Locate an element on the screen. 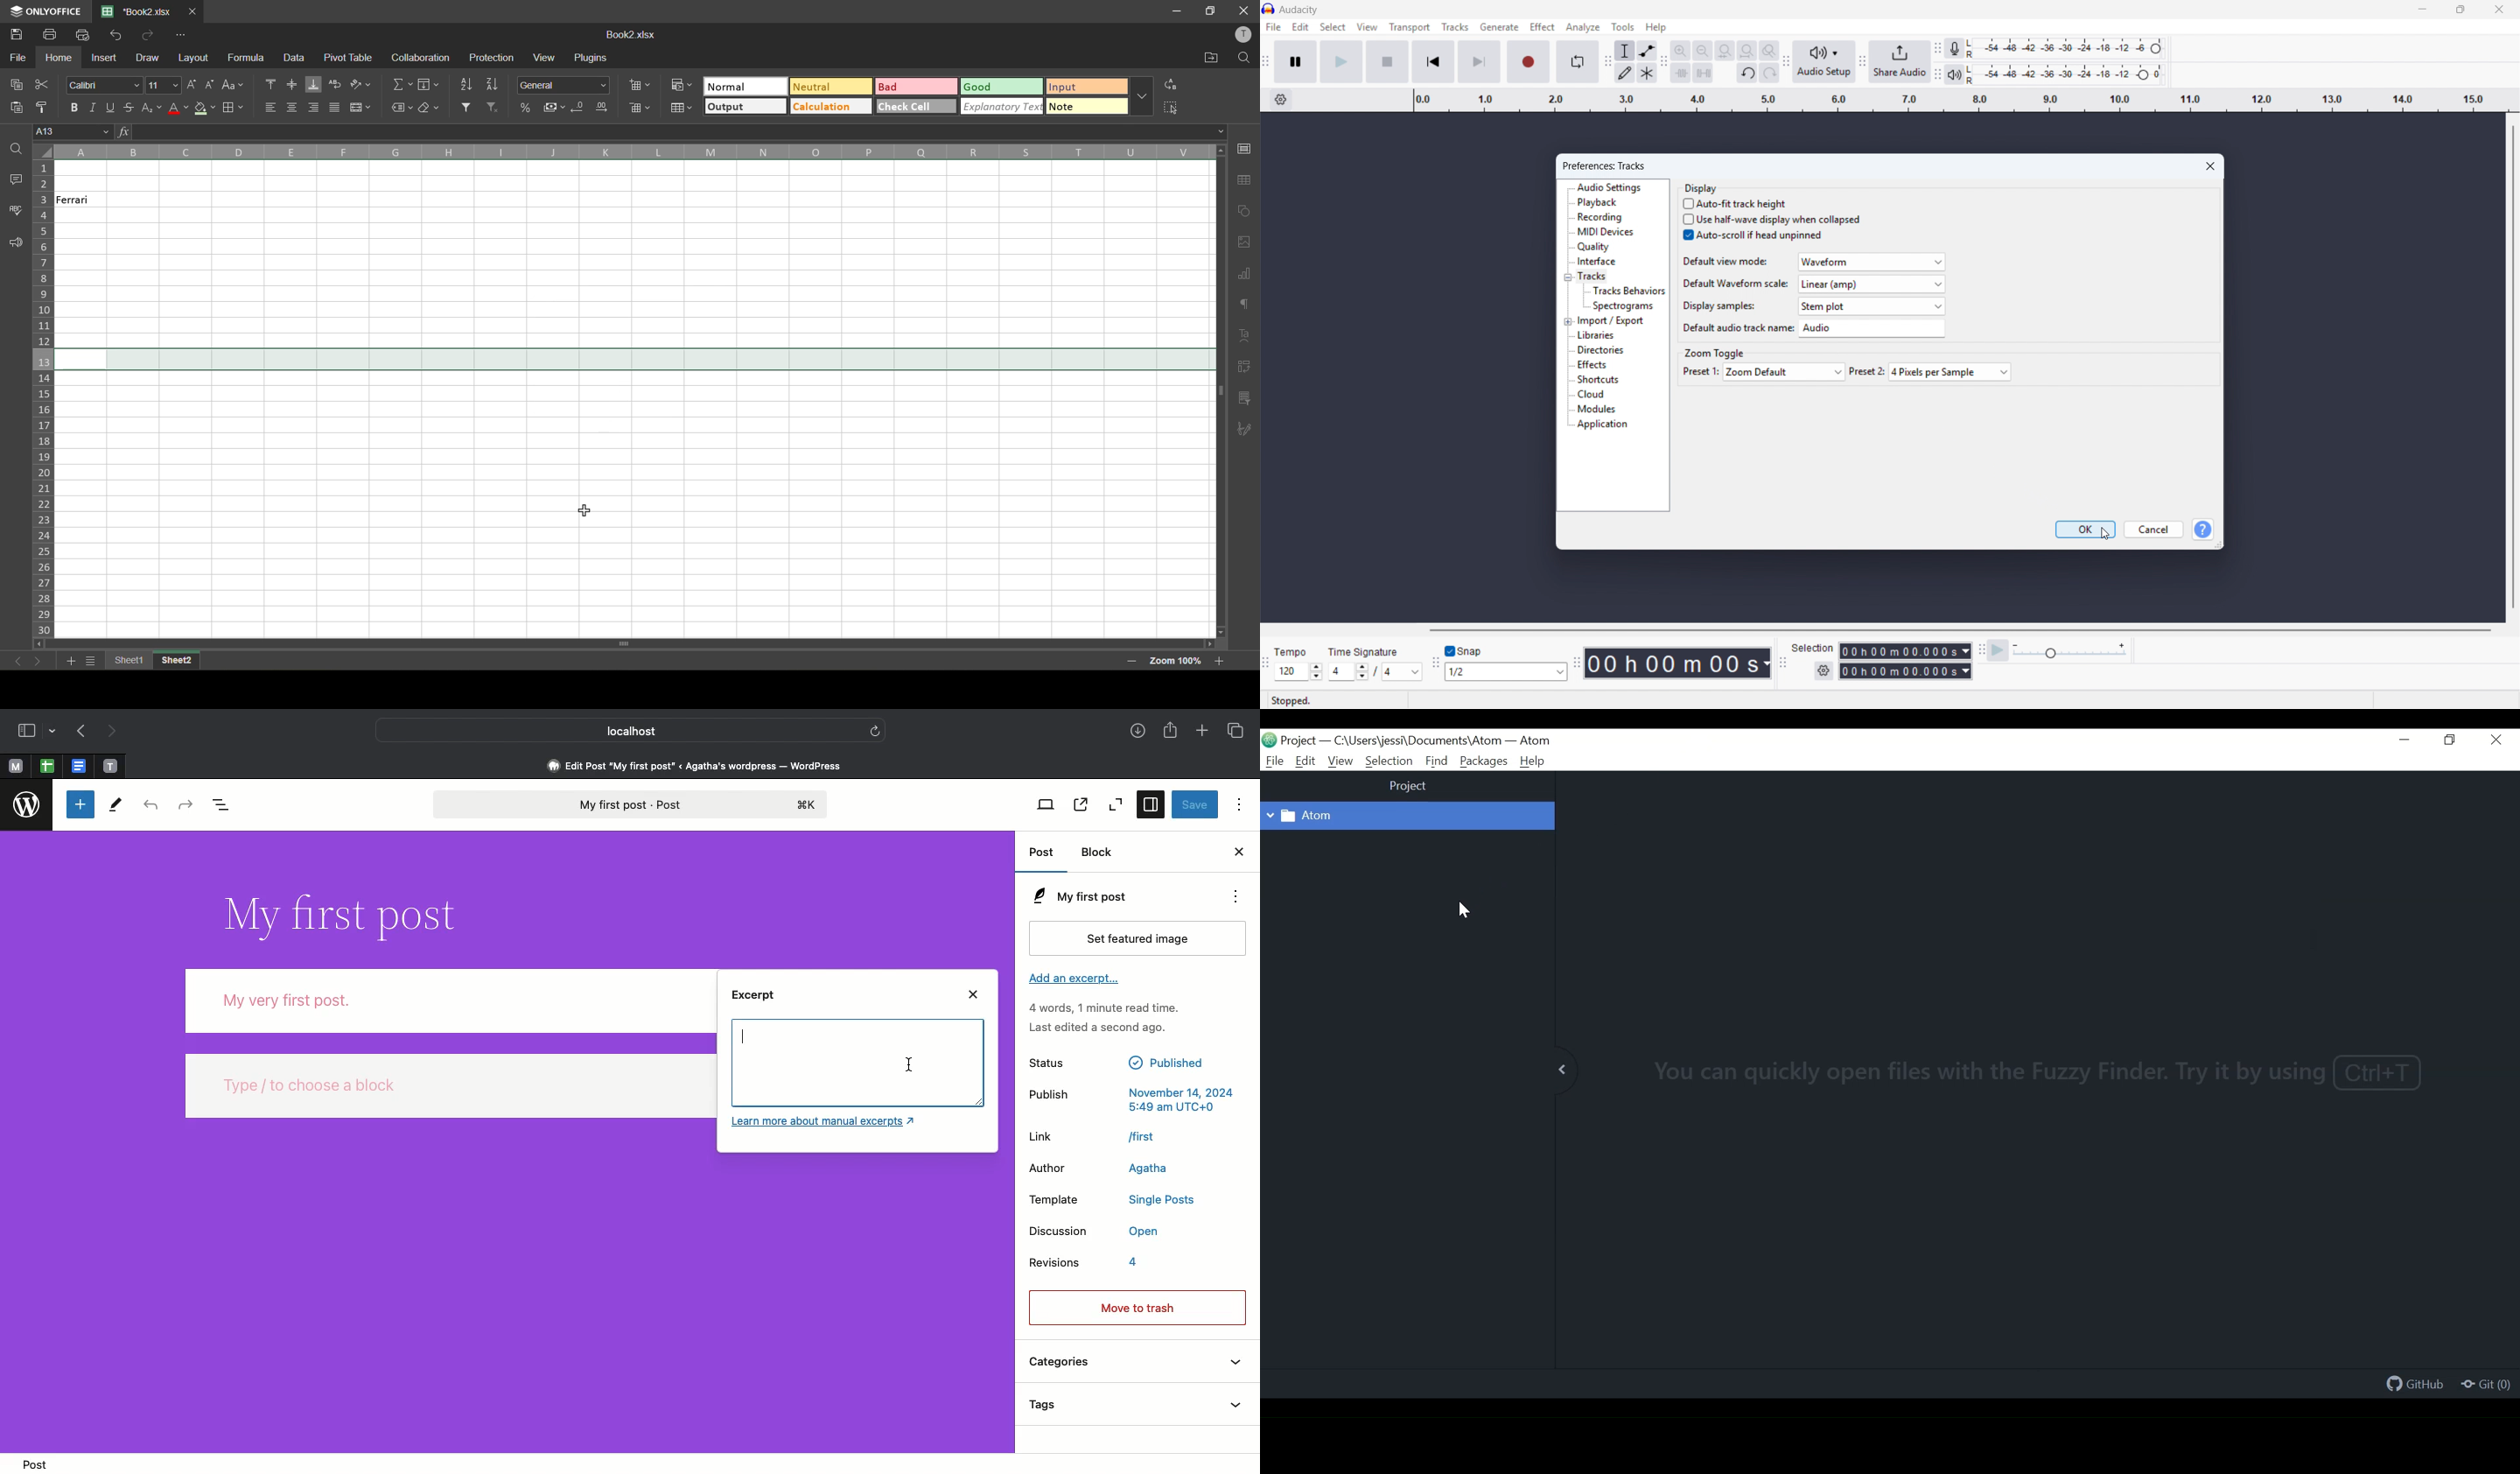 The image size is (2520, 1484). audio setup toolbar is located at coordinates (1786, 63).